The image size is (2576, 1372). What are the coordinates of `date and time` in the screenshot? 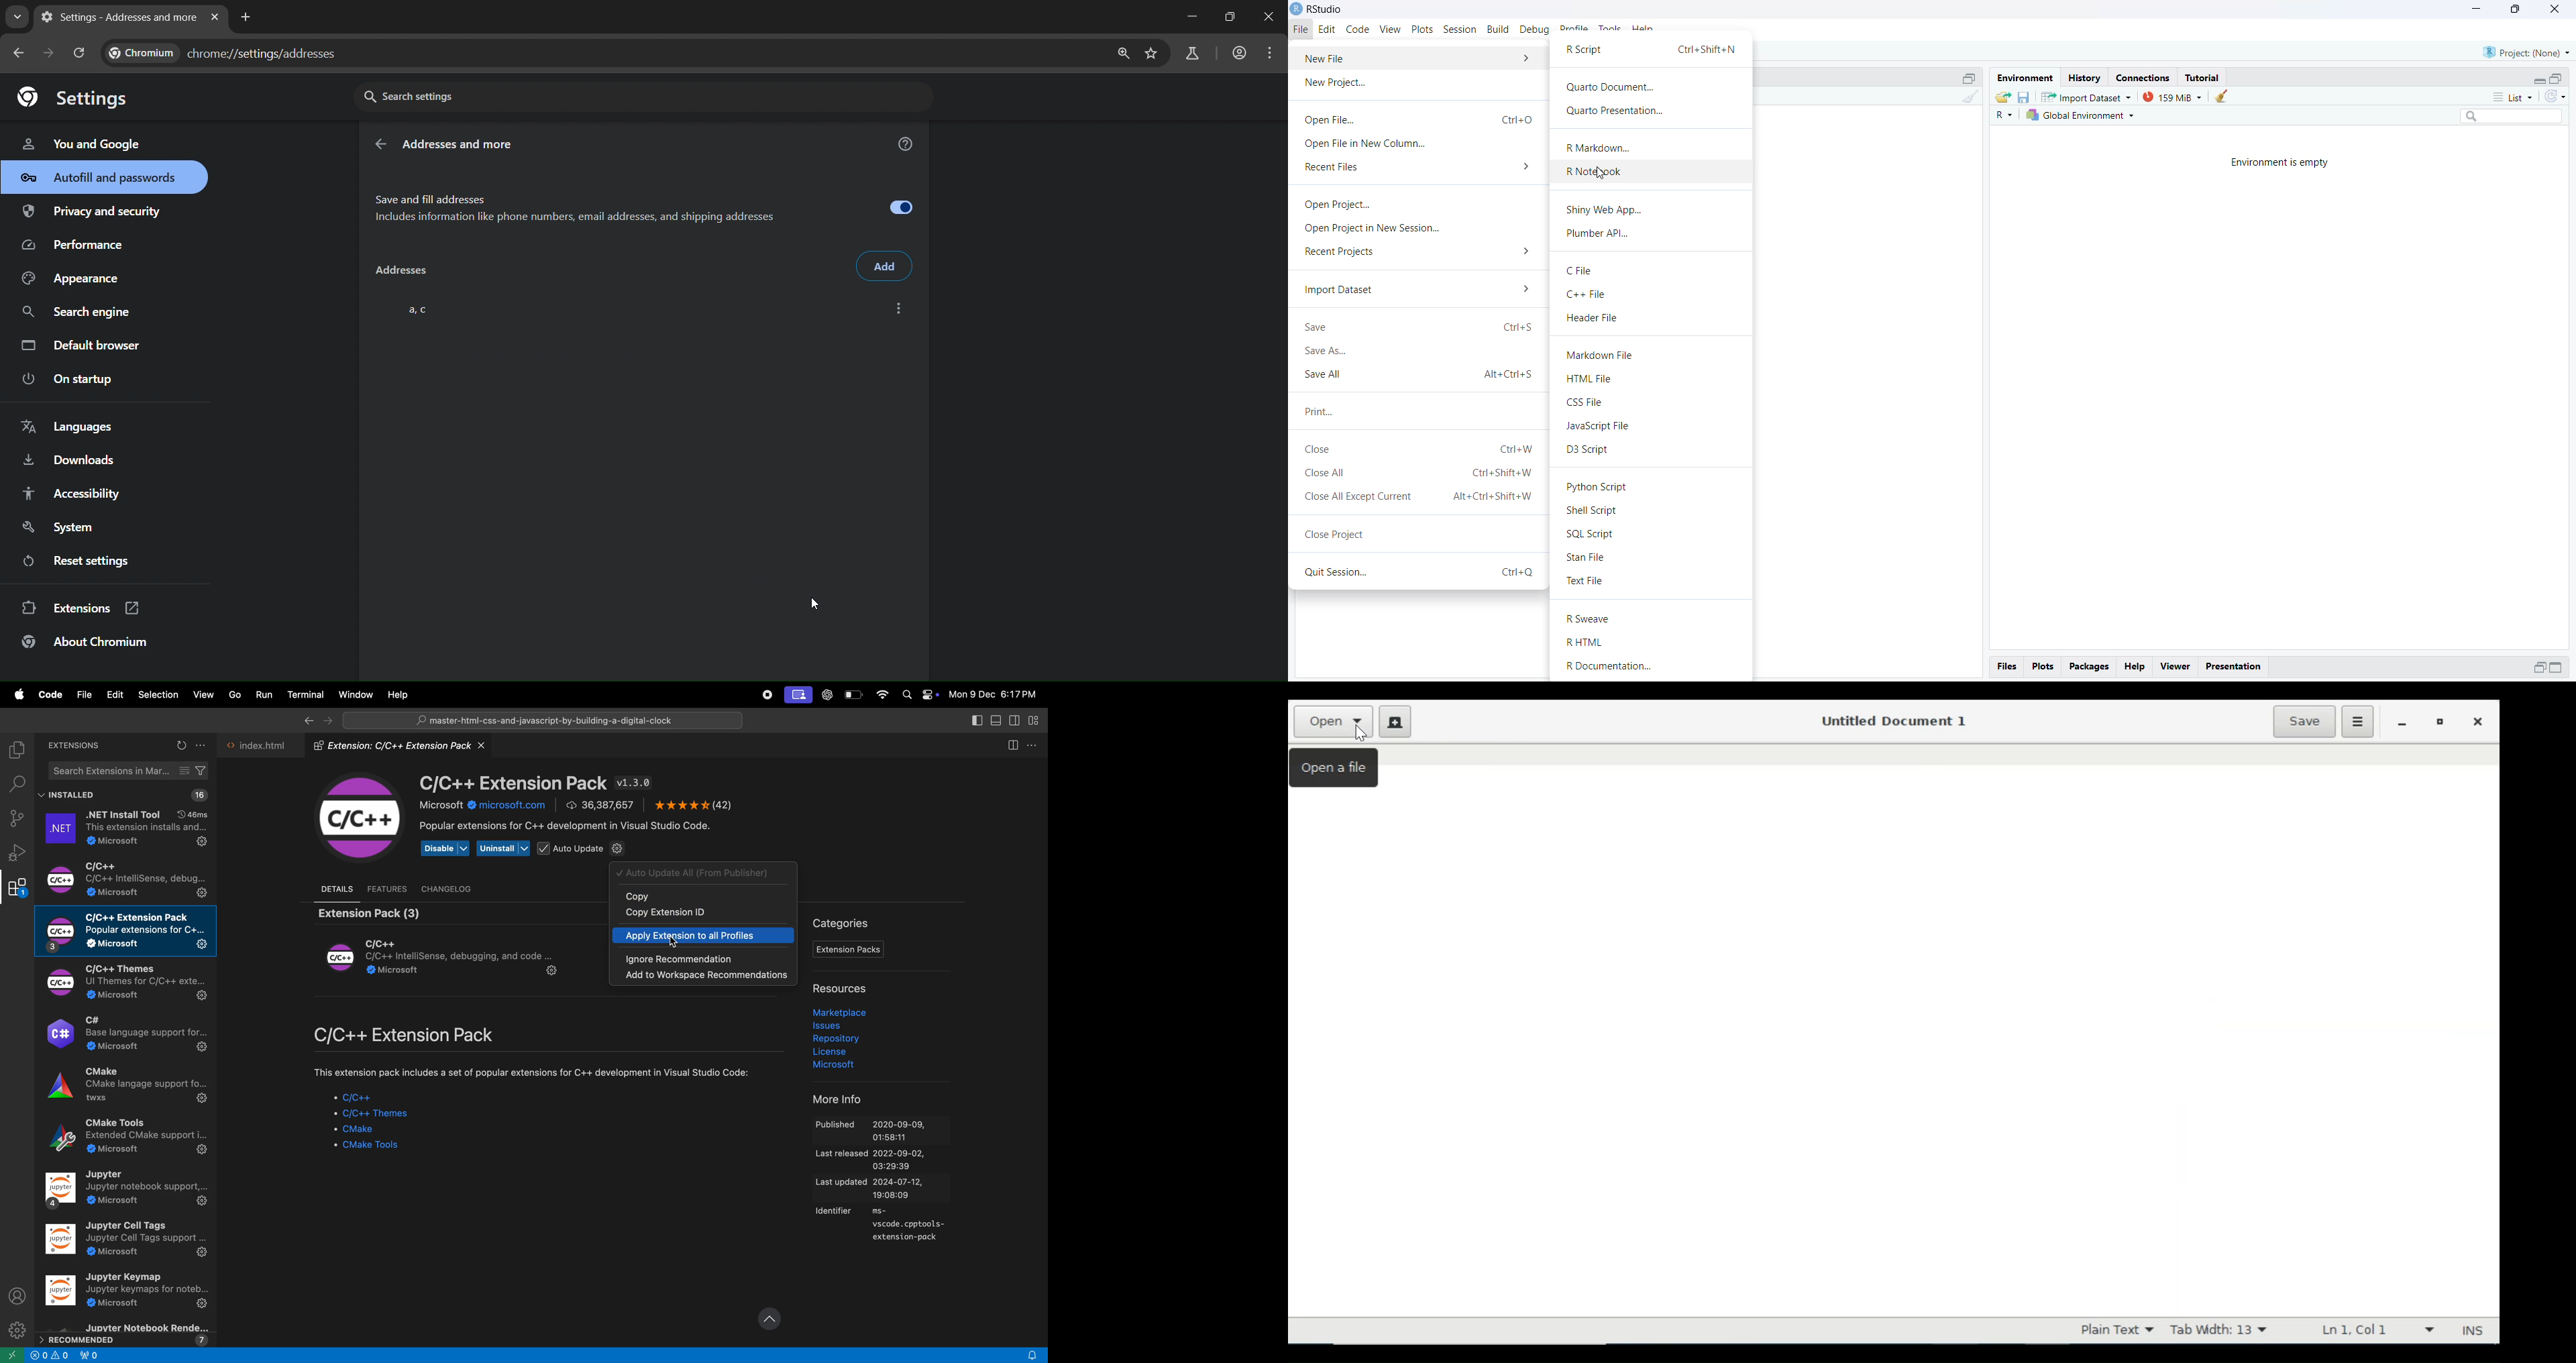 It's located at (994, 695).